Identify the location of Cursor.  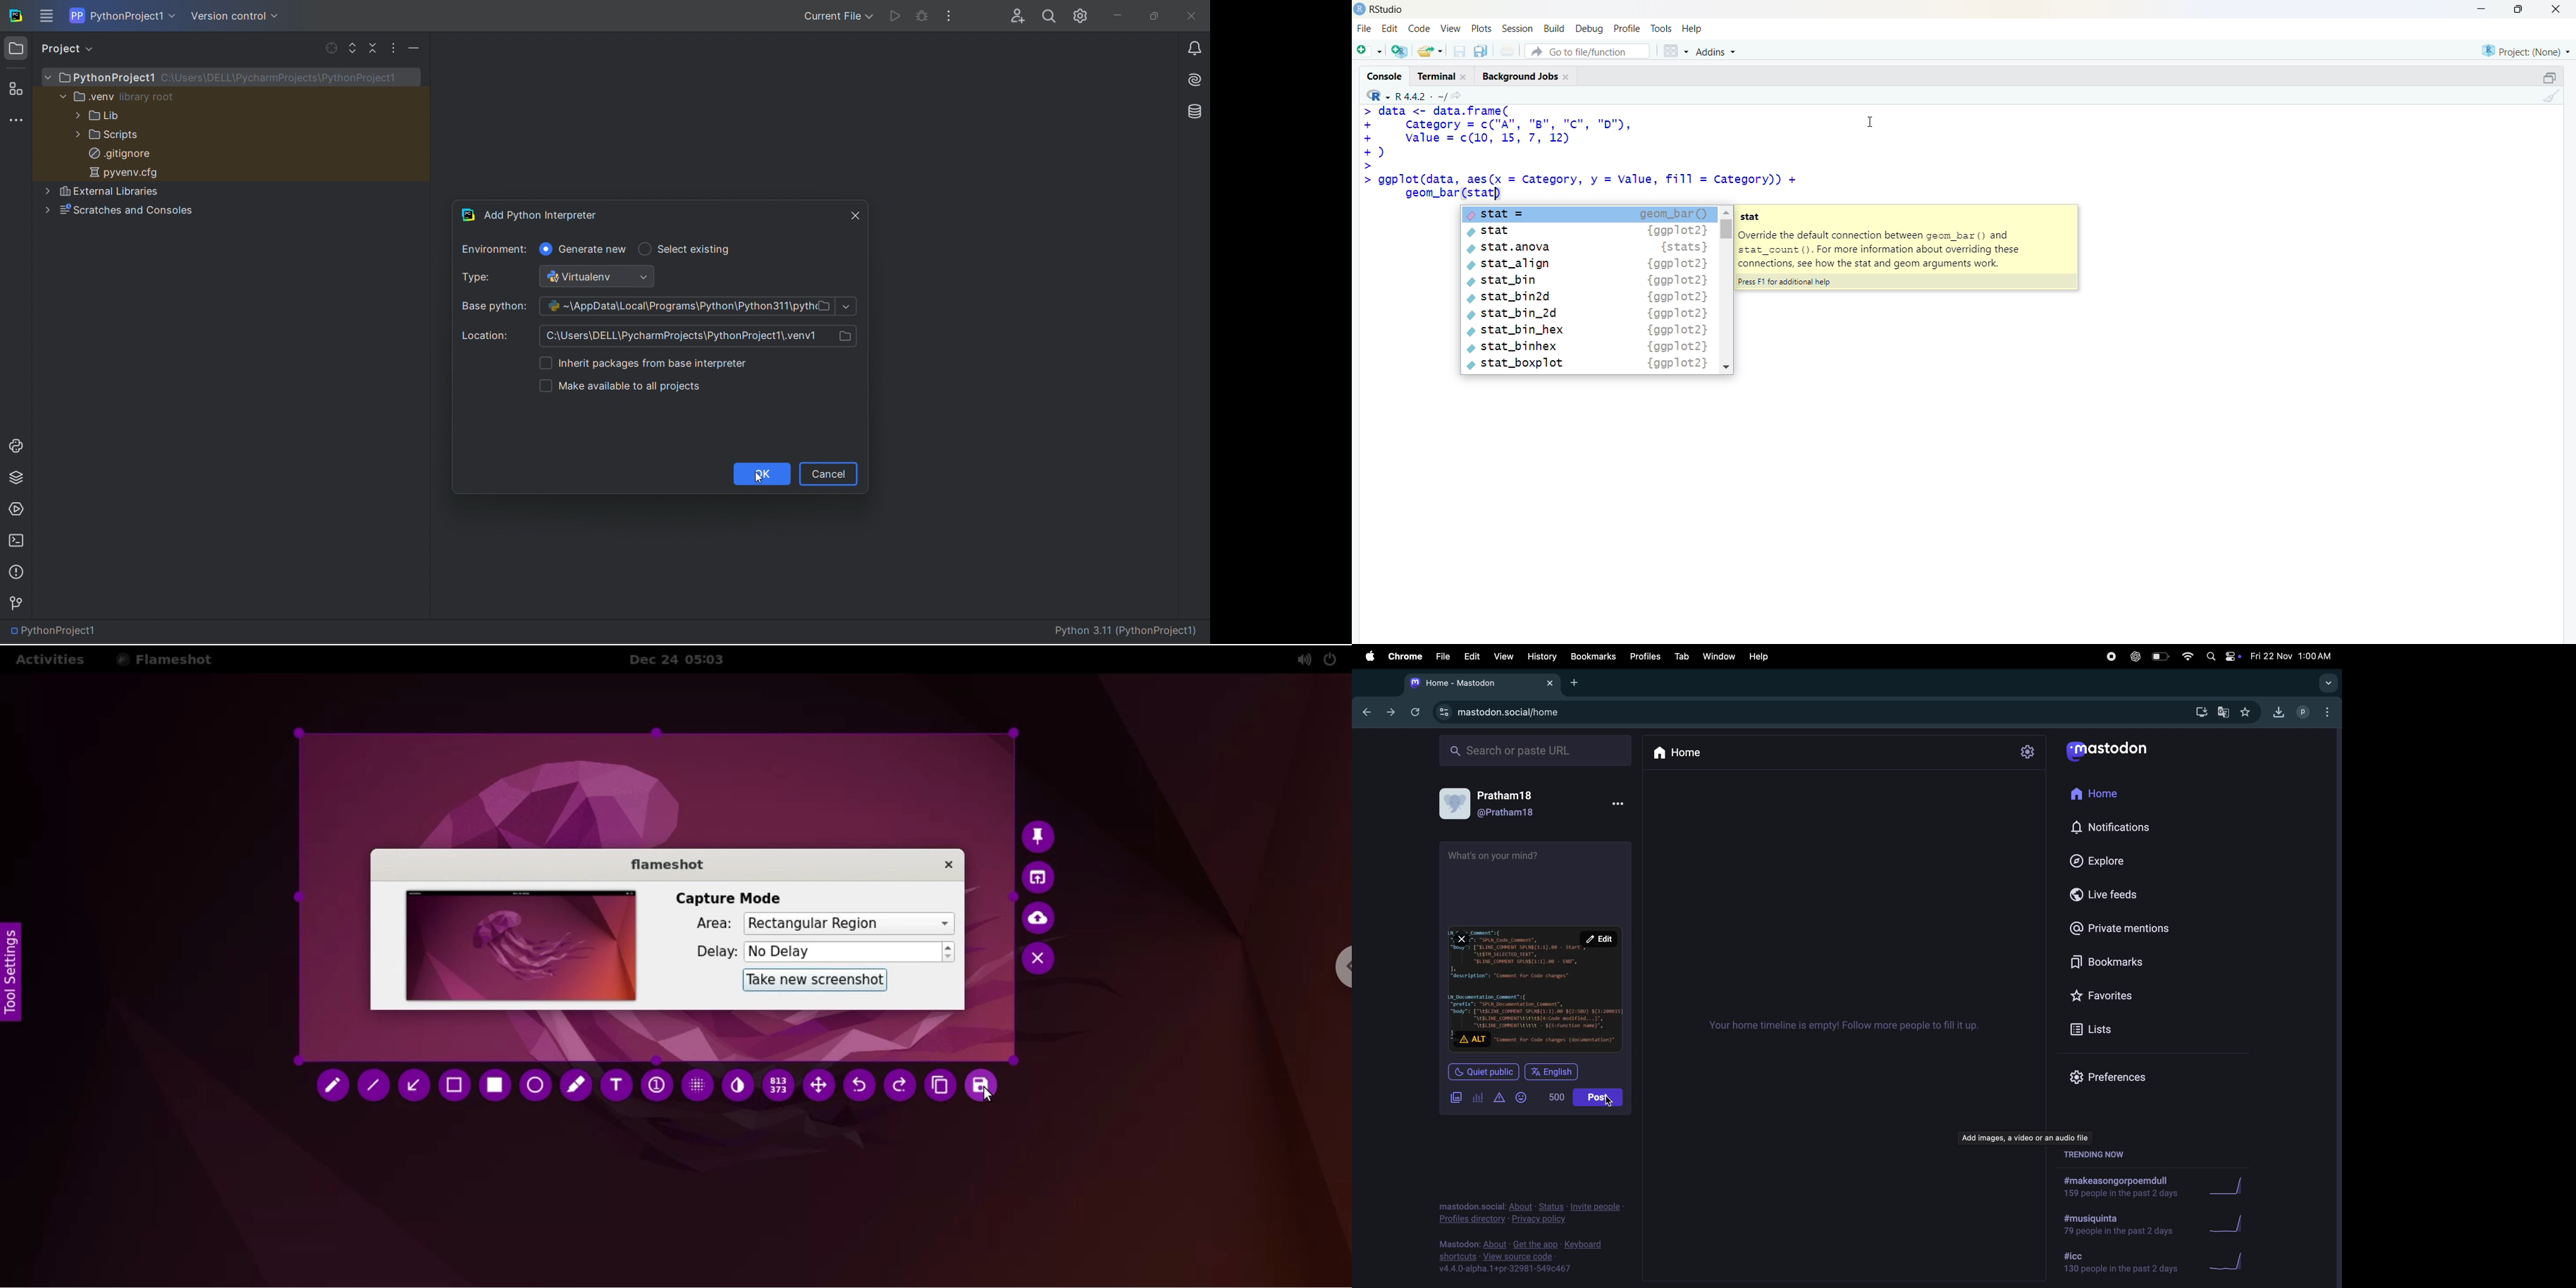
(1871, 120).